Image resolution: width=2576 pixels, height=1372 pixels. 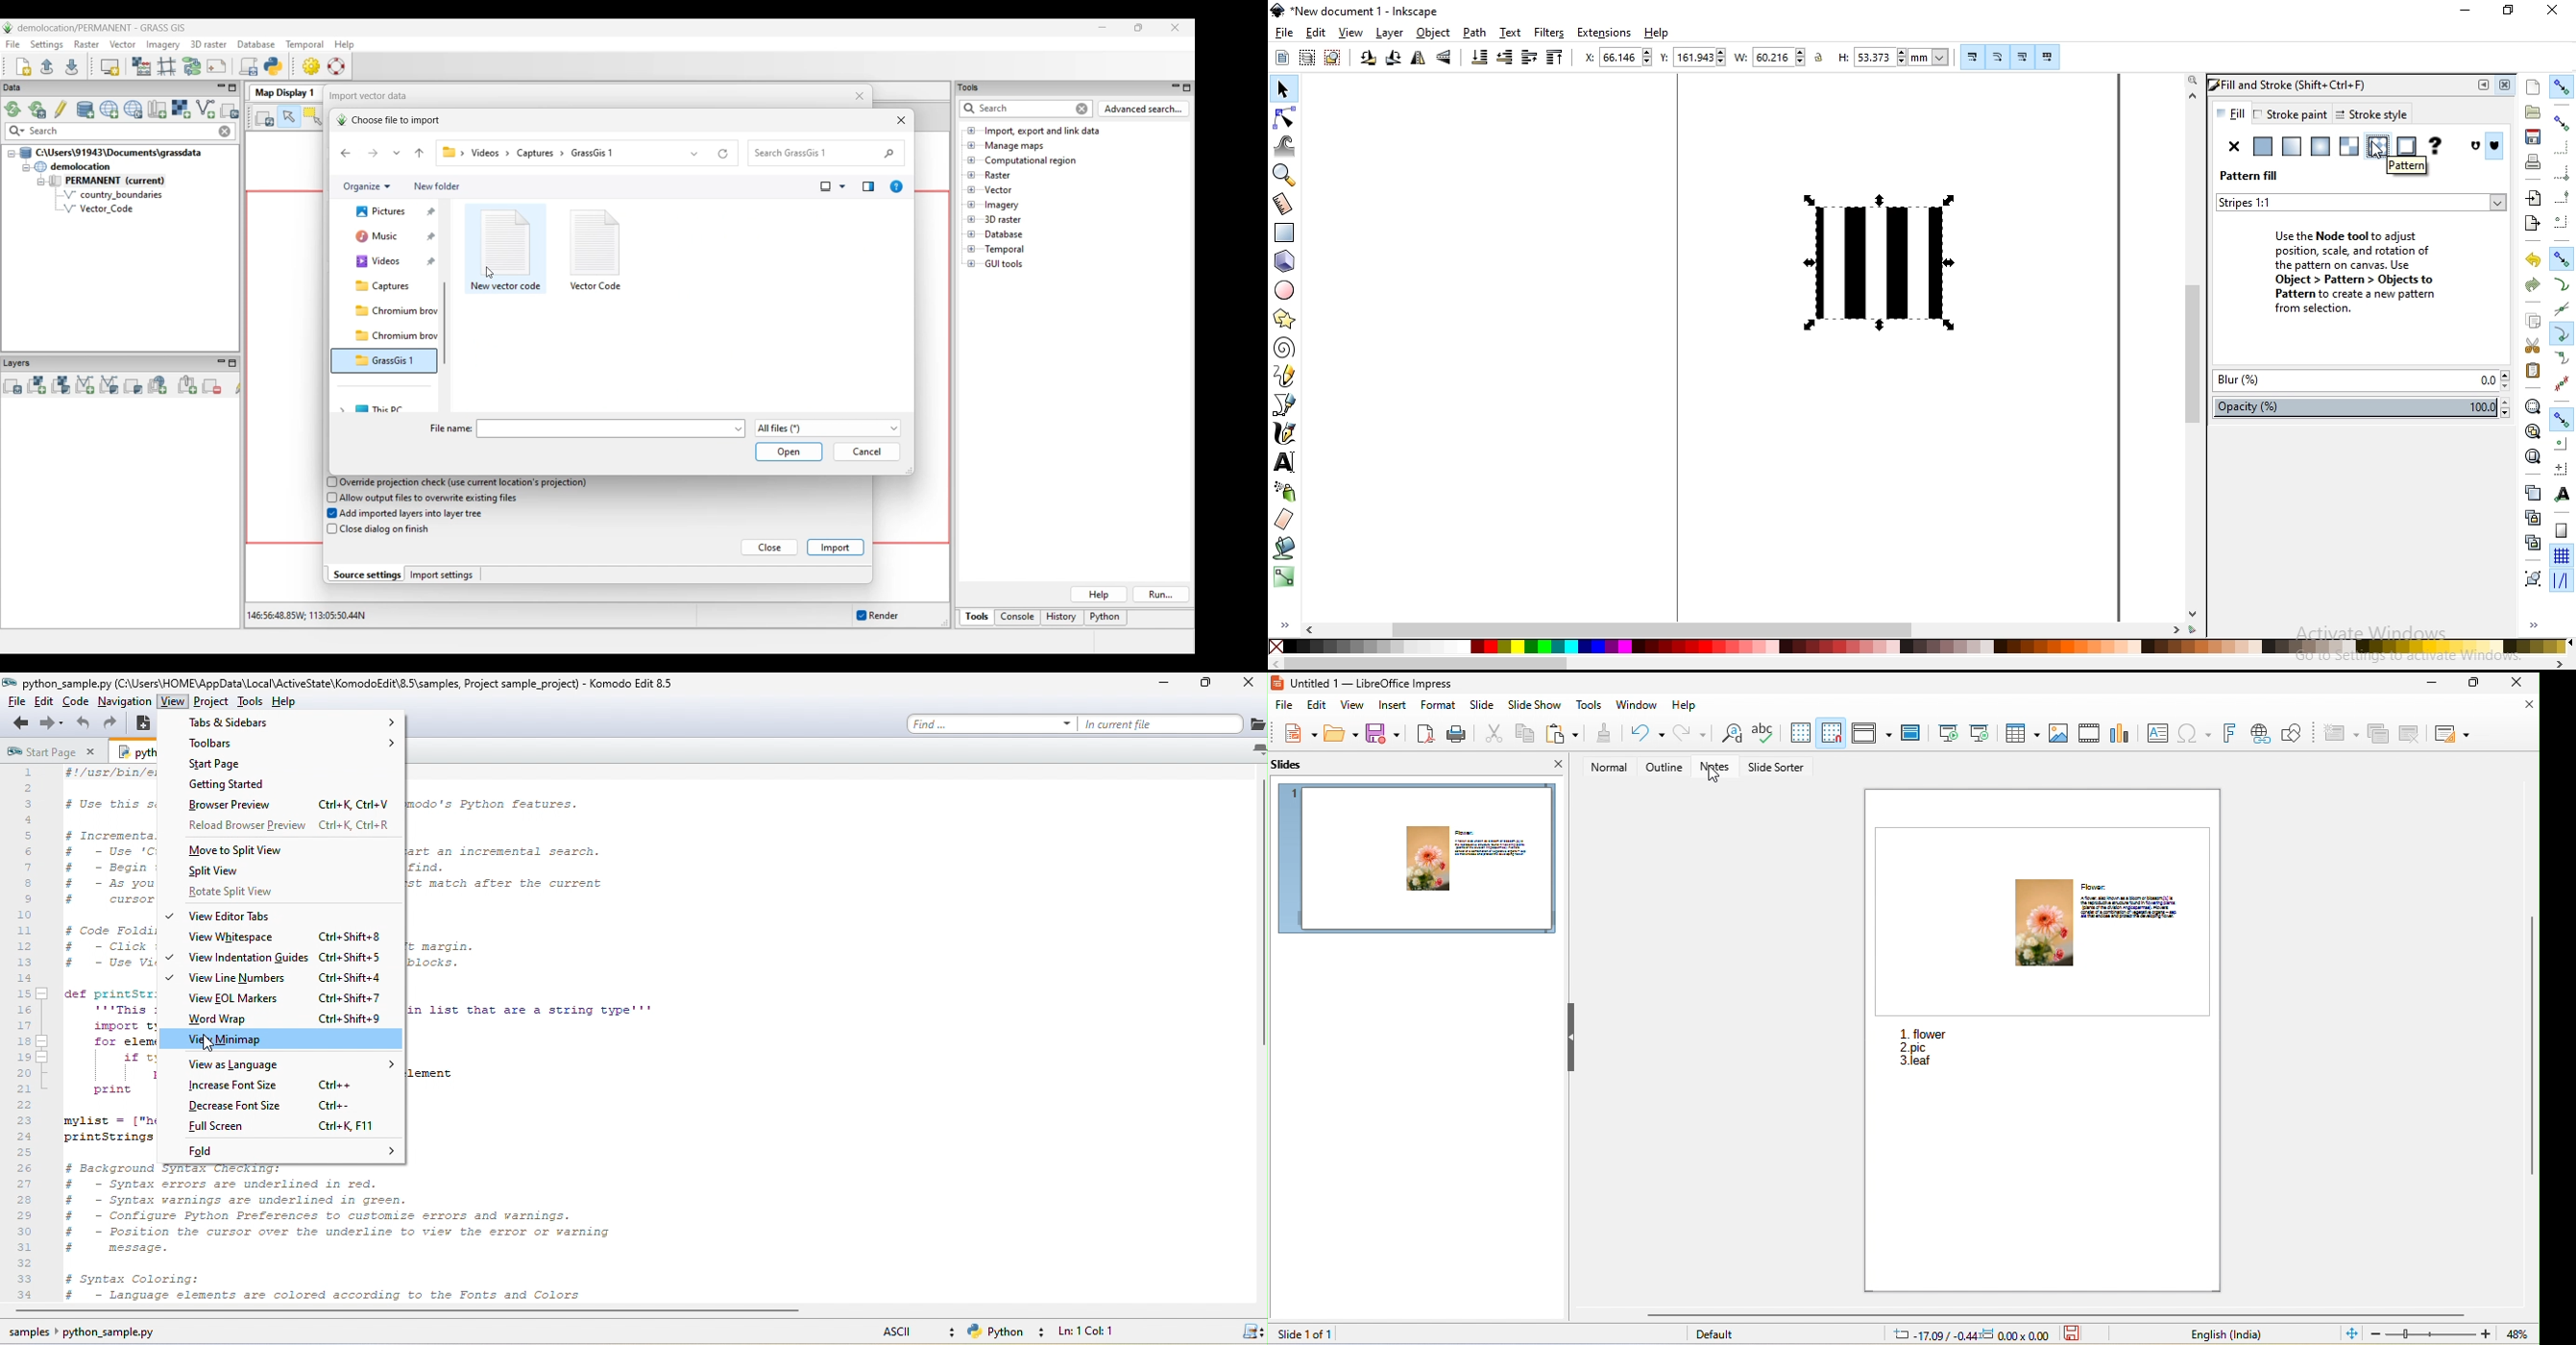 I want to click on forward, so click(x=54, y=727).